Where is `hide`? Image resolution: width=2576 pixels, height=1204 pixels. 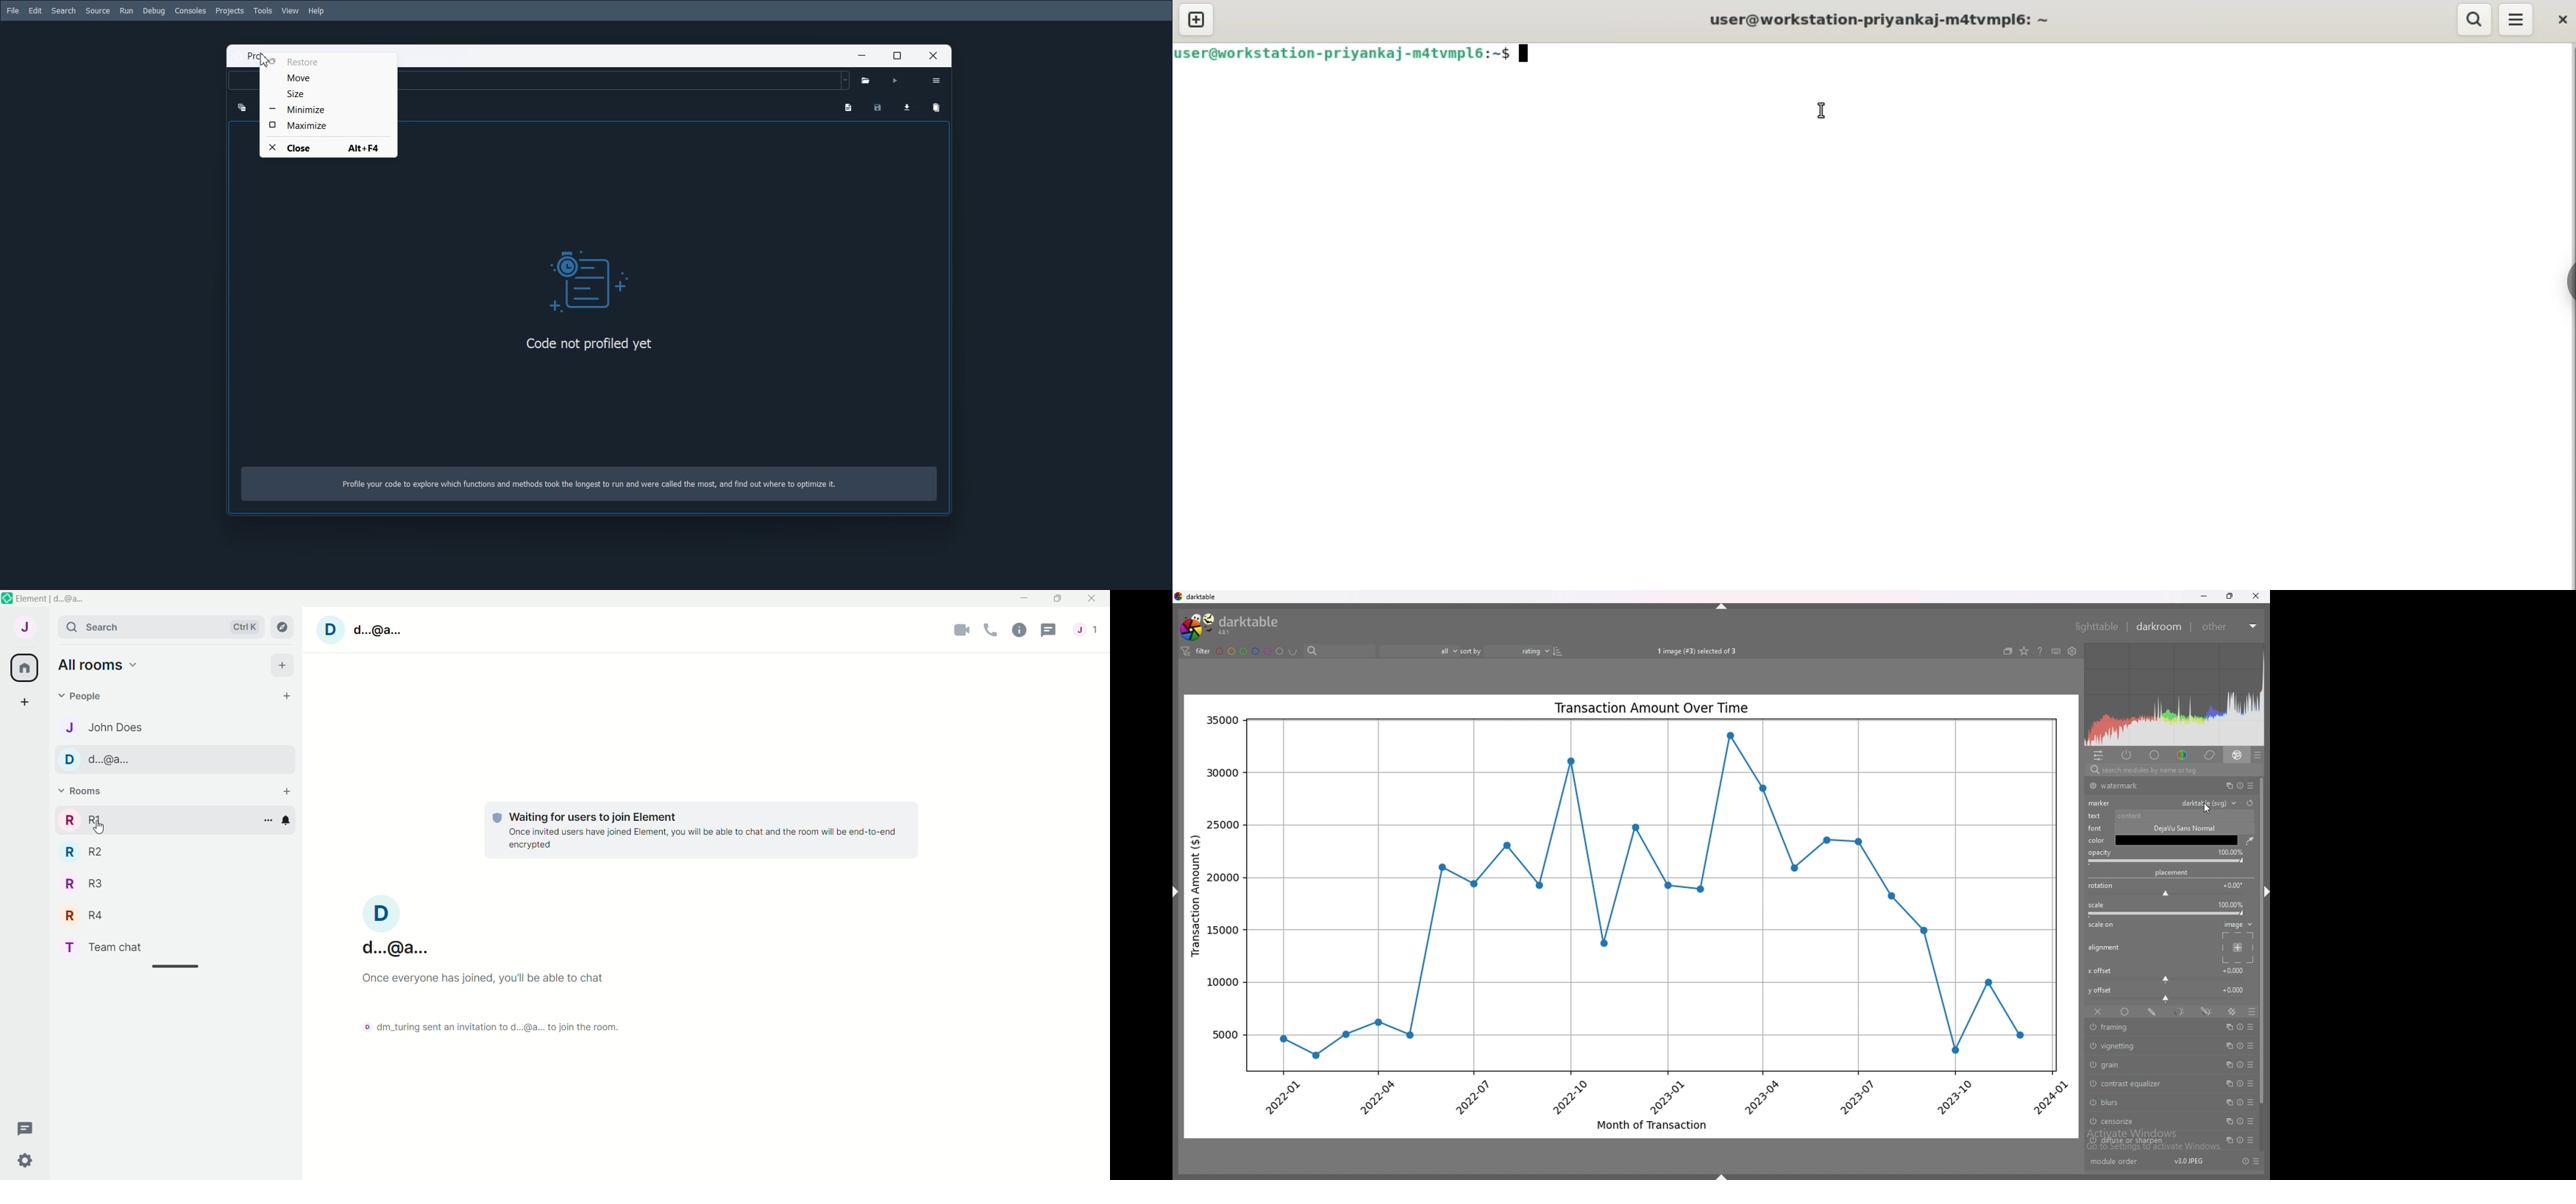 hide is located at coordinates (1179, 892).